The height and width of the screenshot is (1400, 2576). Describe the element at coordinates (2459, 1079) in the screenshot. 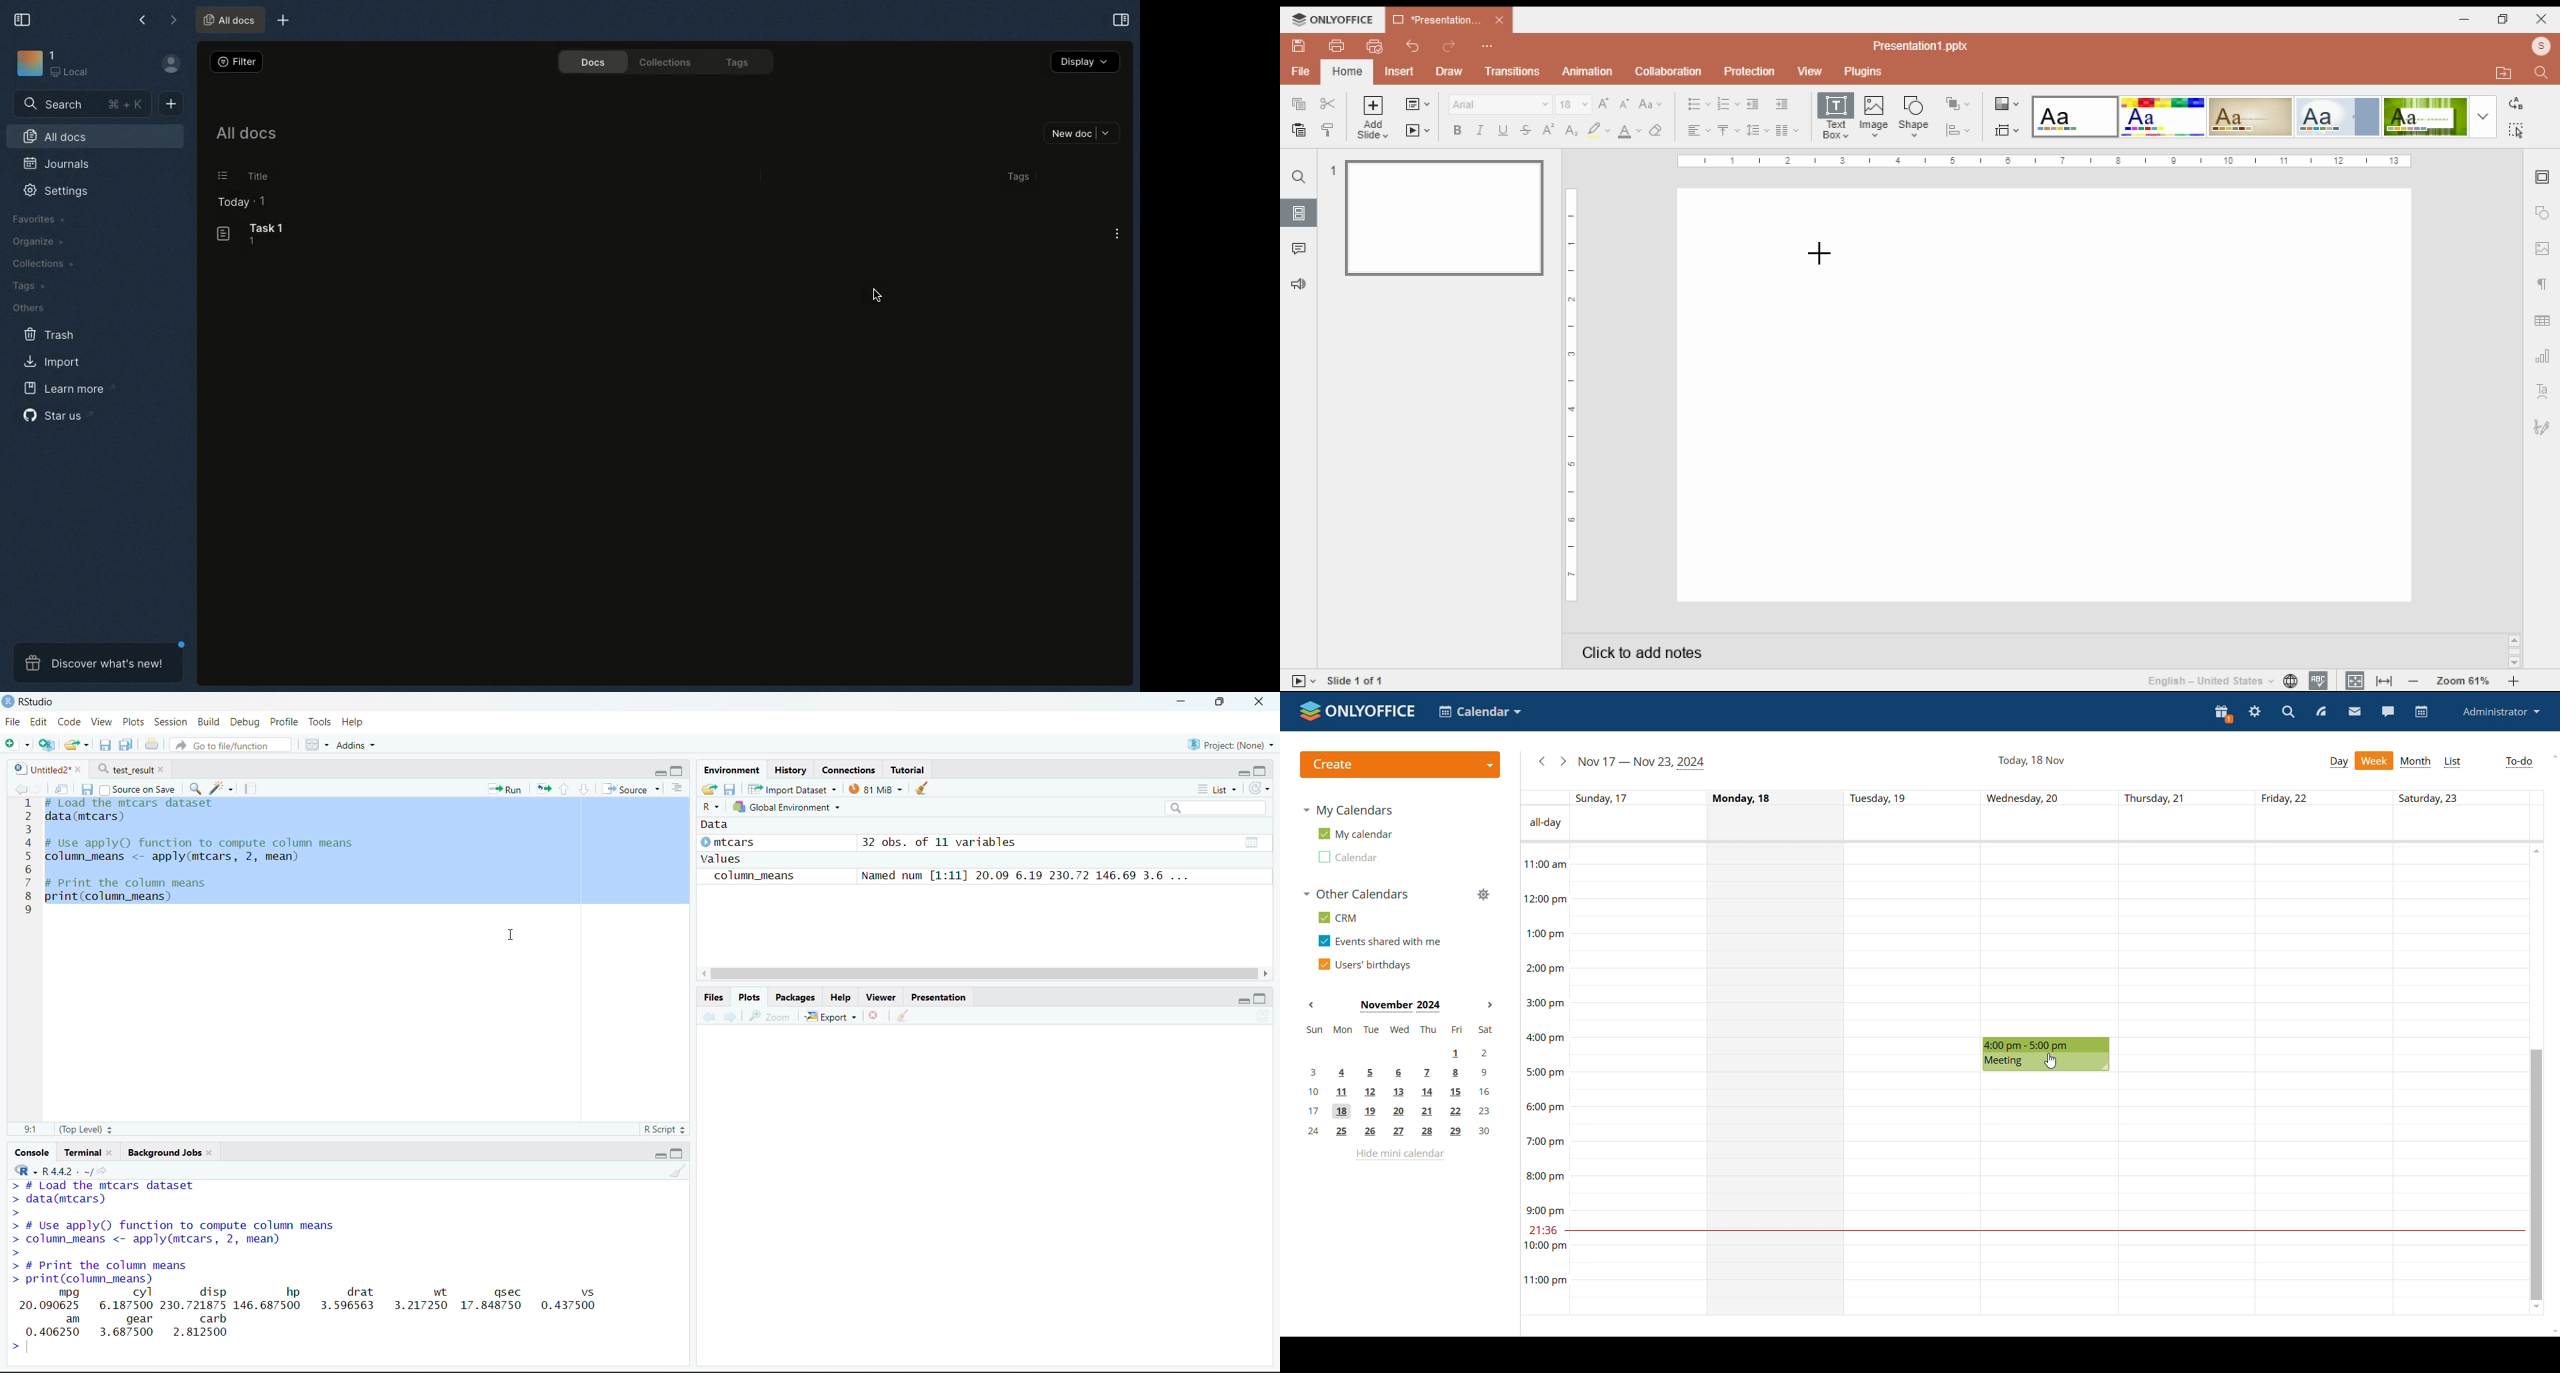

I see `saturday` at that location.